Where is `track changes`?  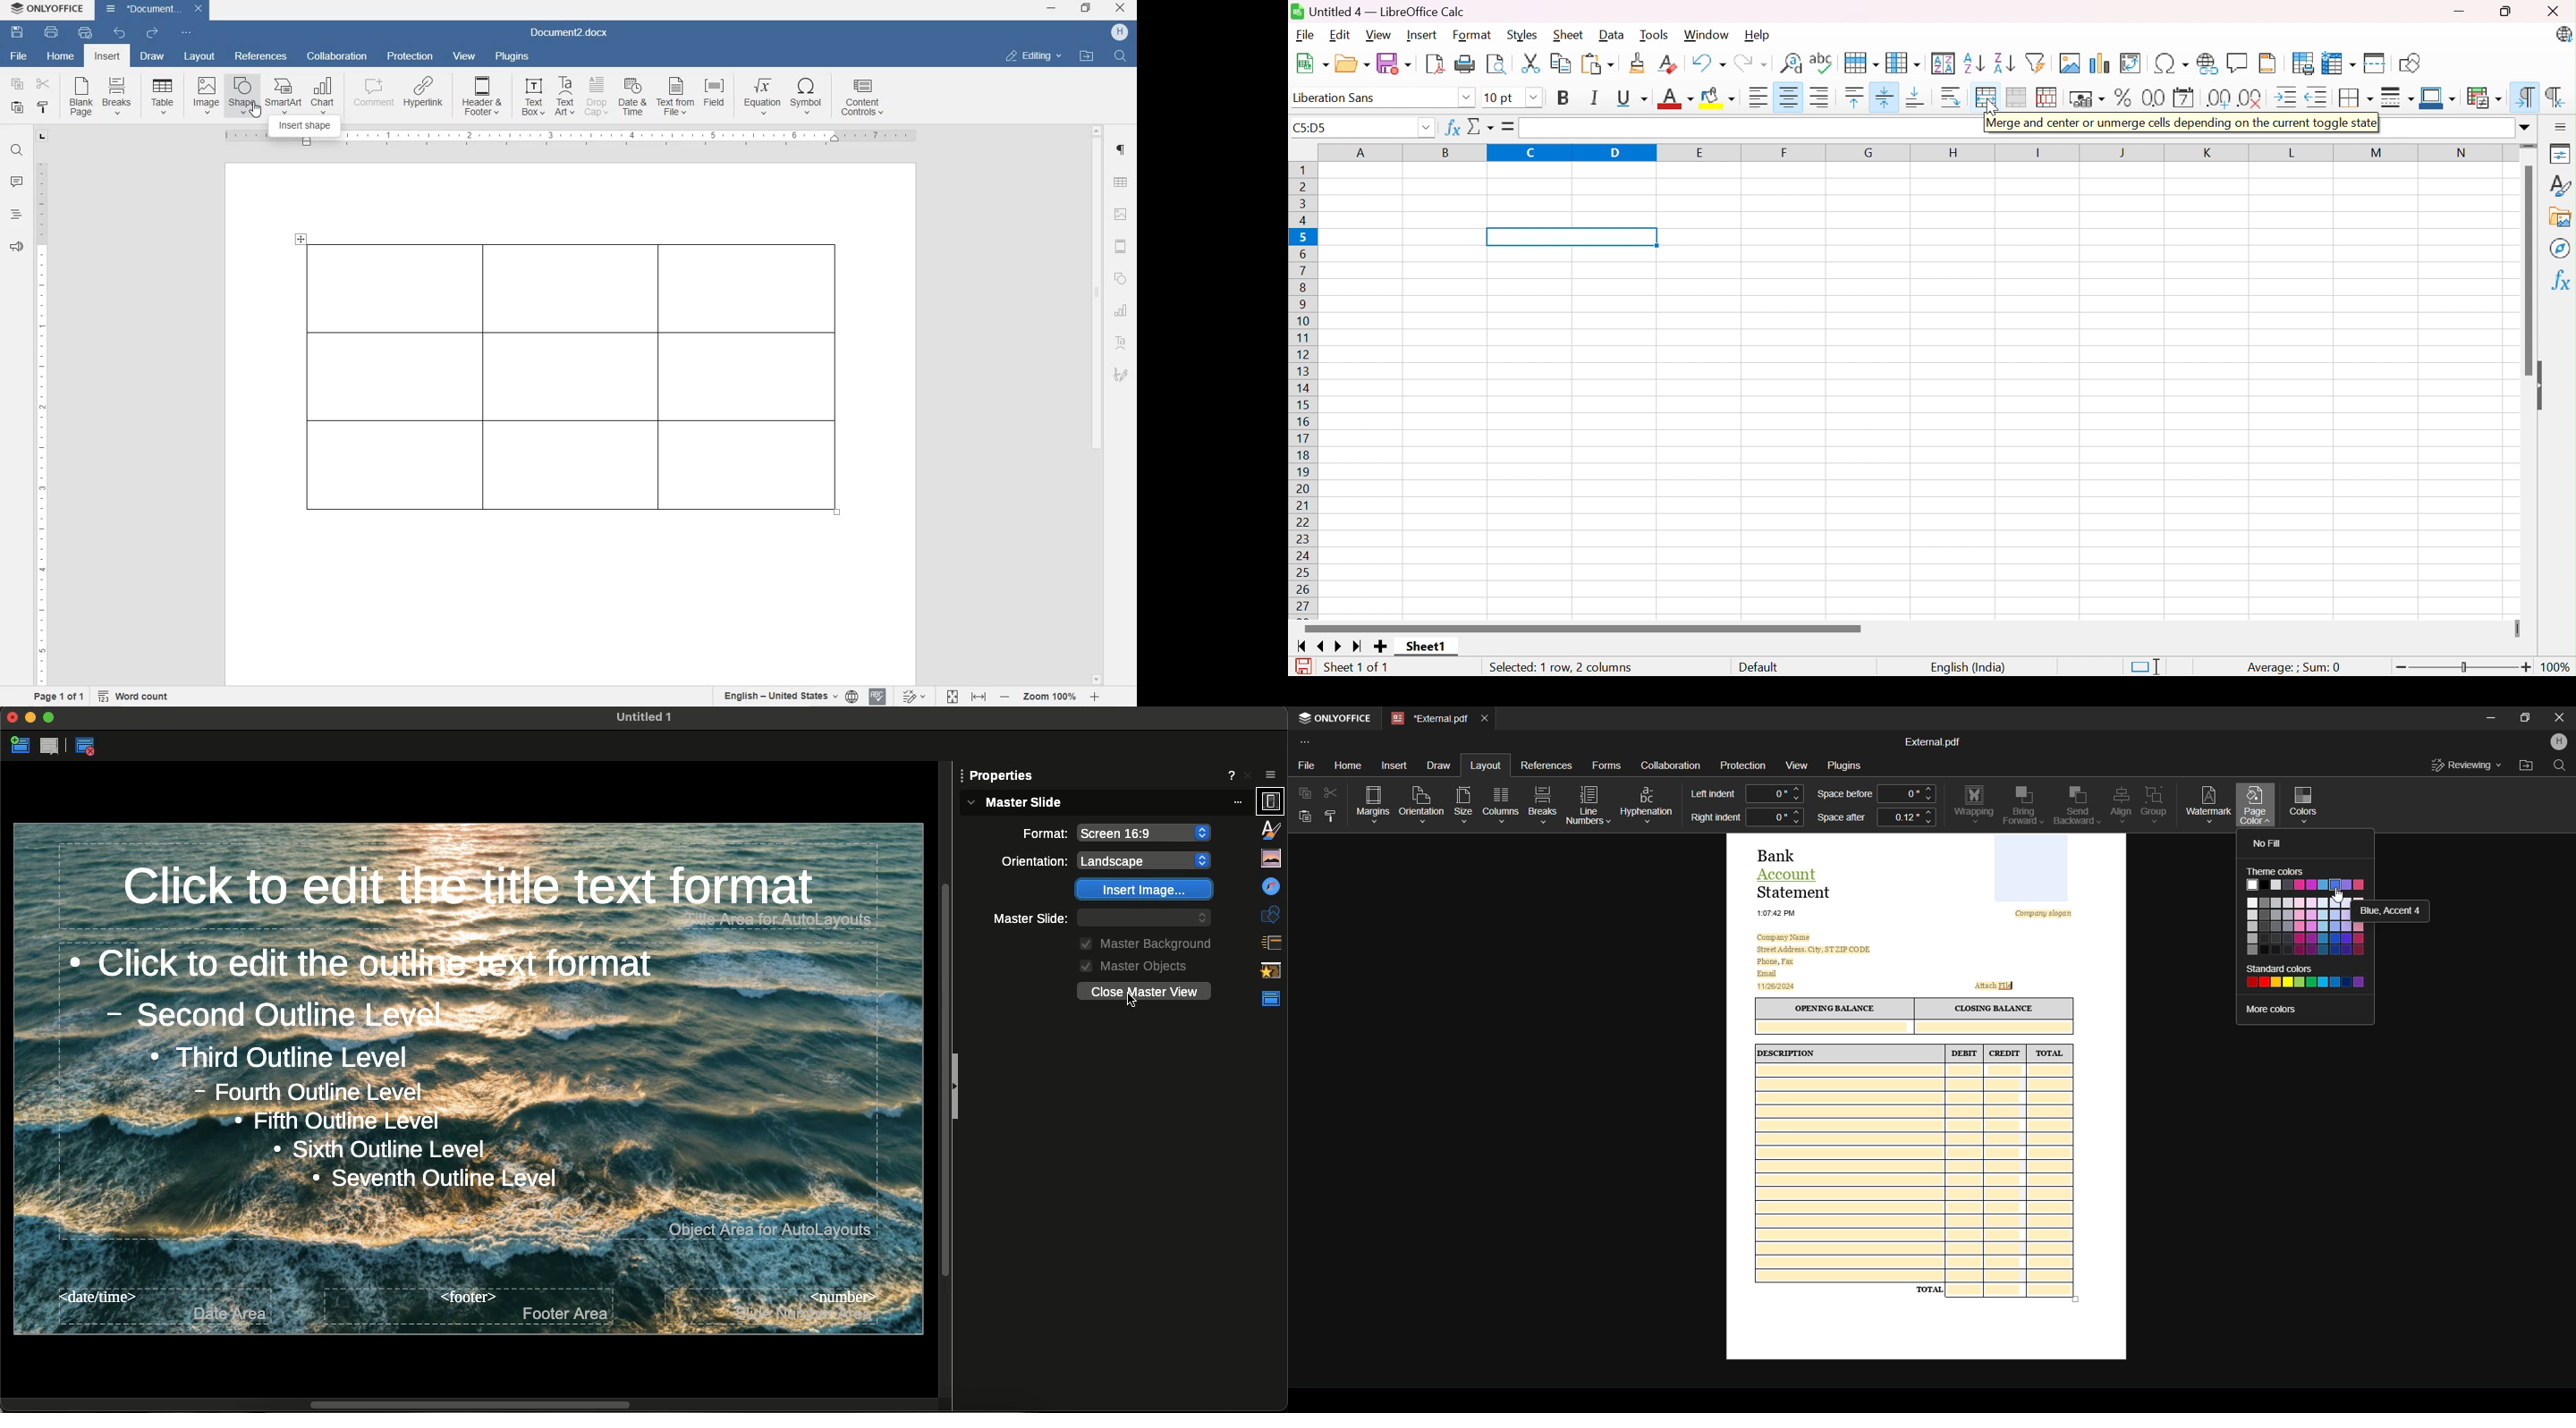 track changes is located at coordinates (917, 696).